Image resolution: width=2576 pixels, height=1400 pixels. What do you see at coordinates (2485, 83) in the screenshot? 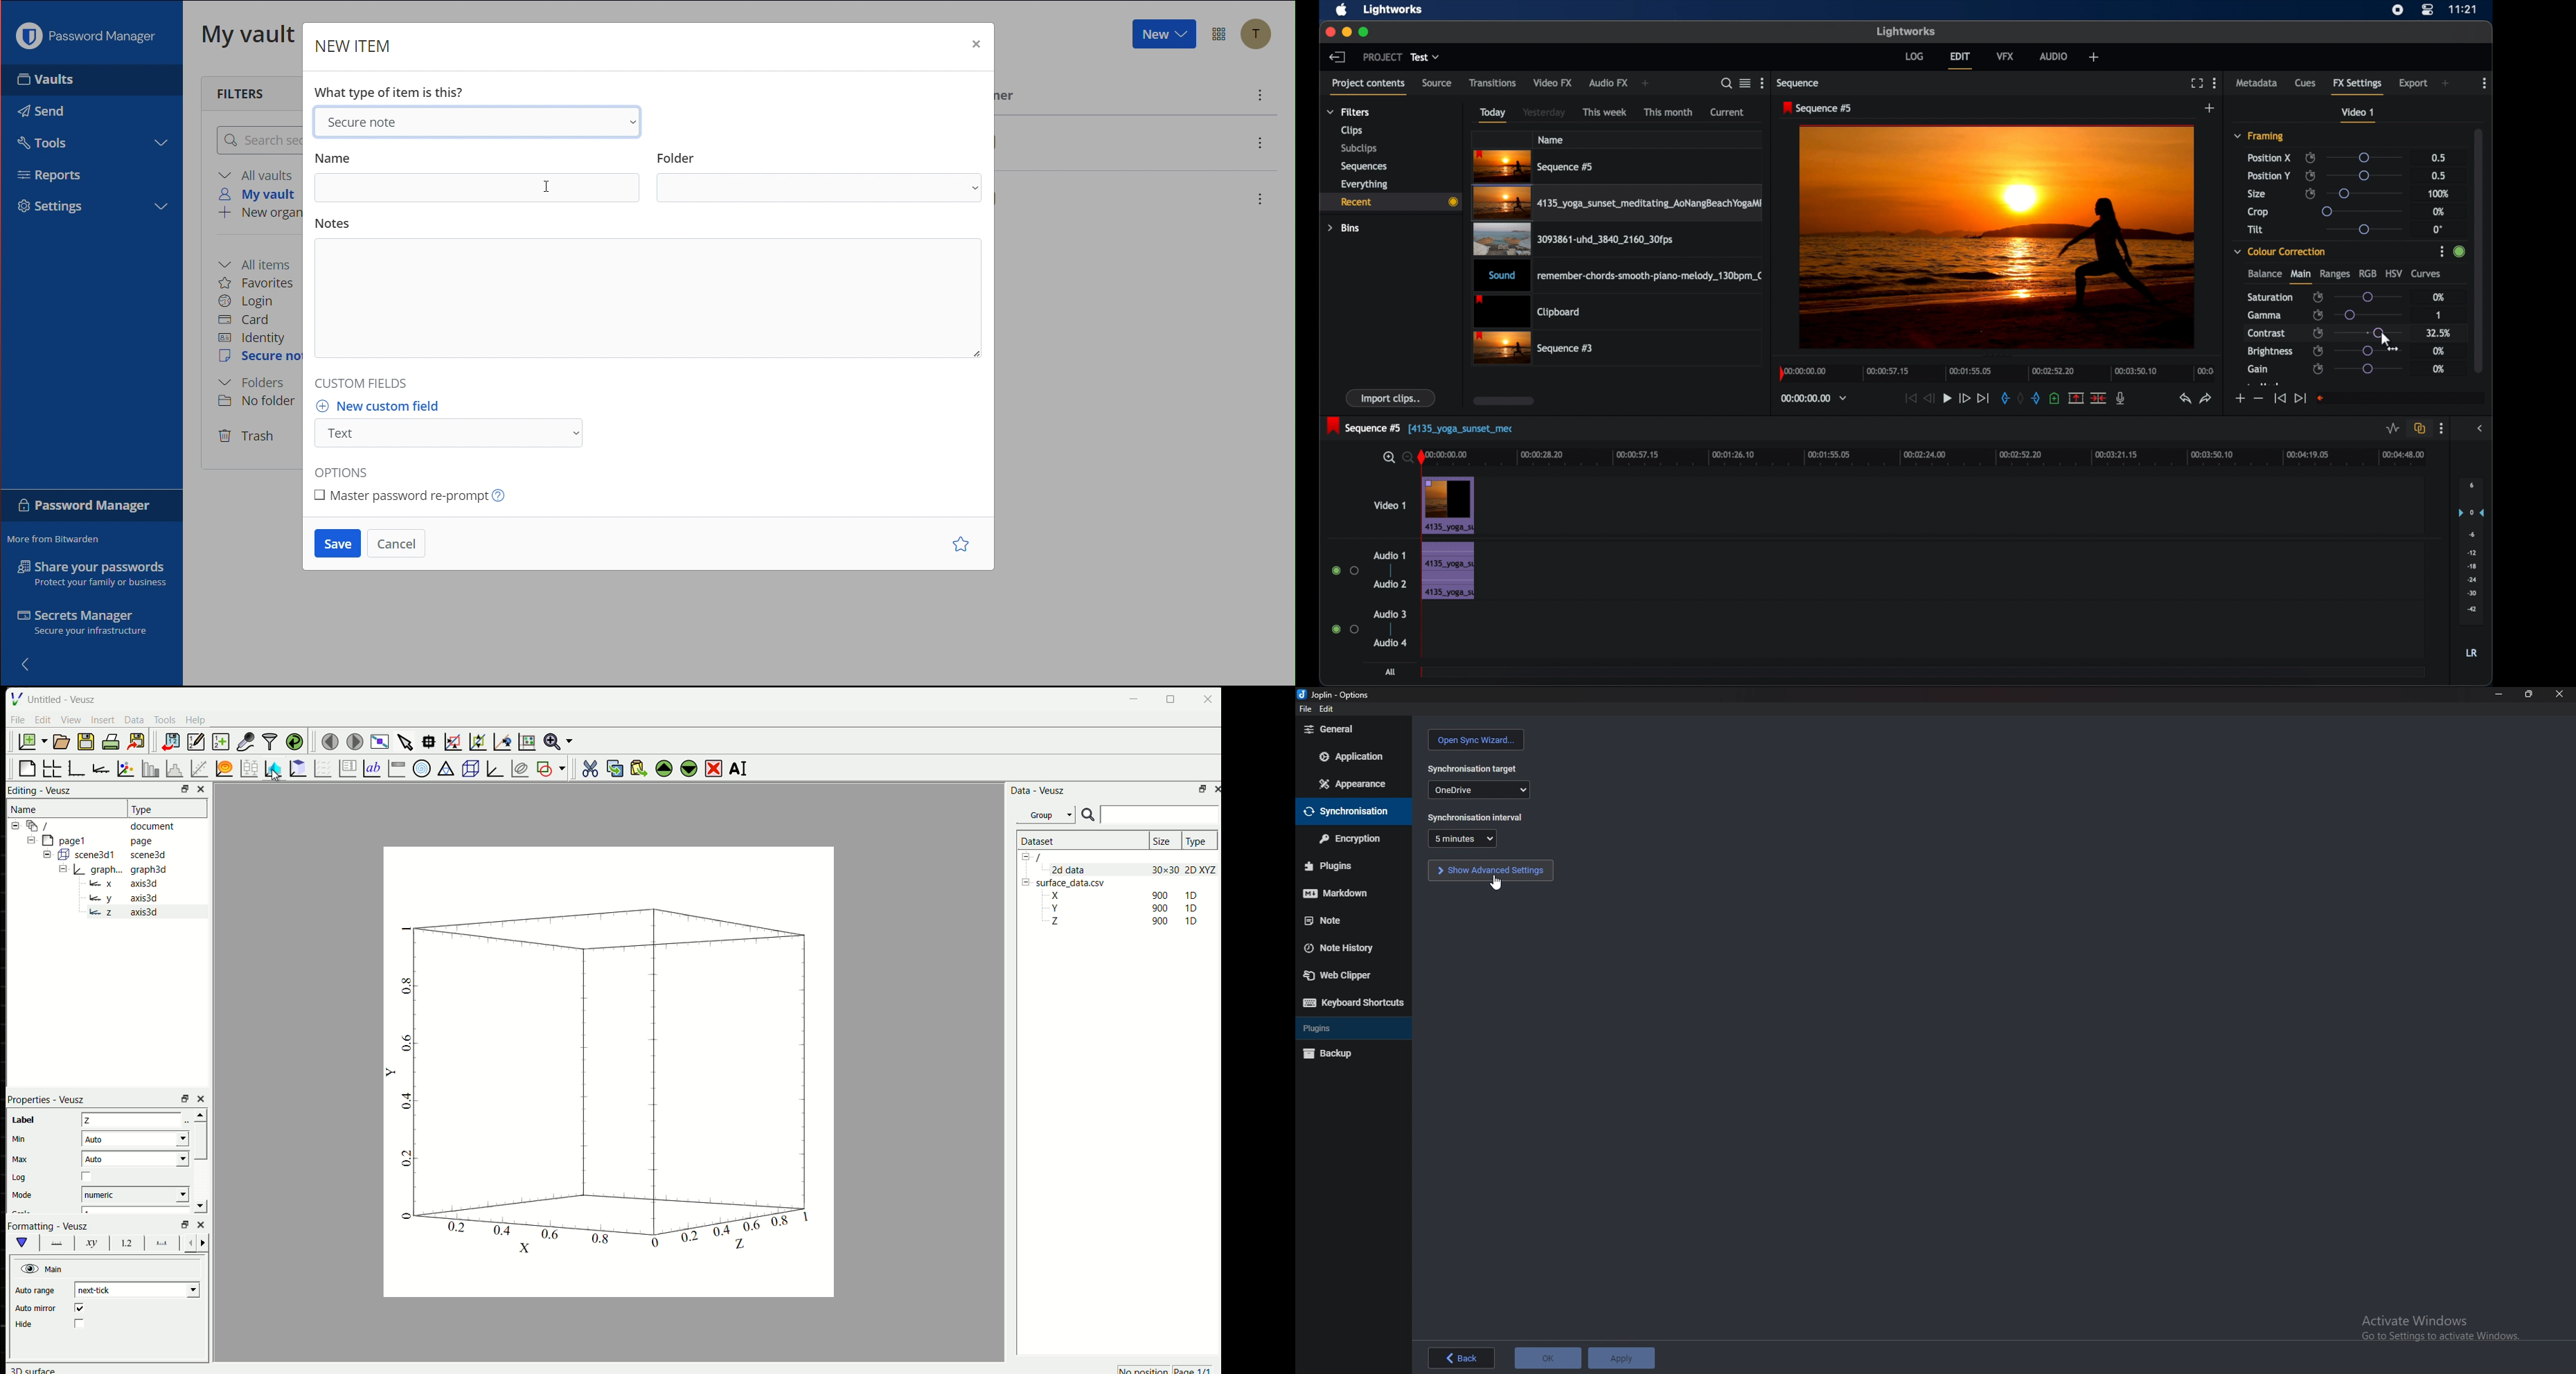
I see `more options` at bounding box center [2485, 83].